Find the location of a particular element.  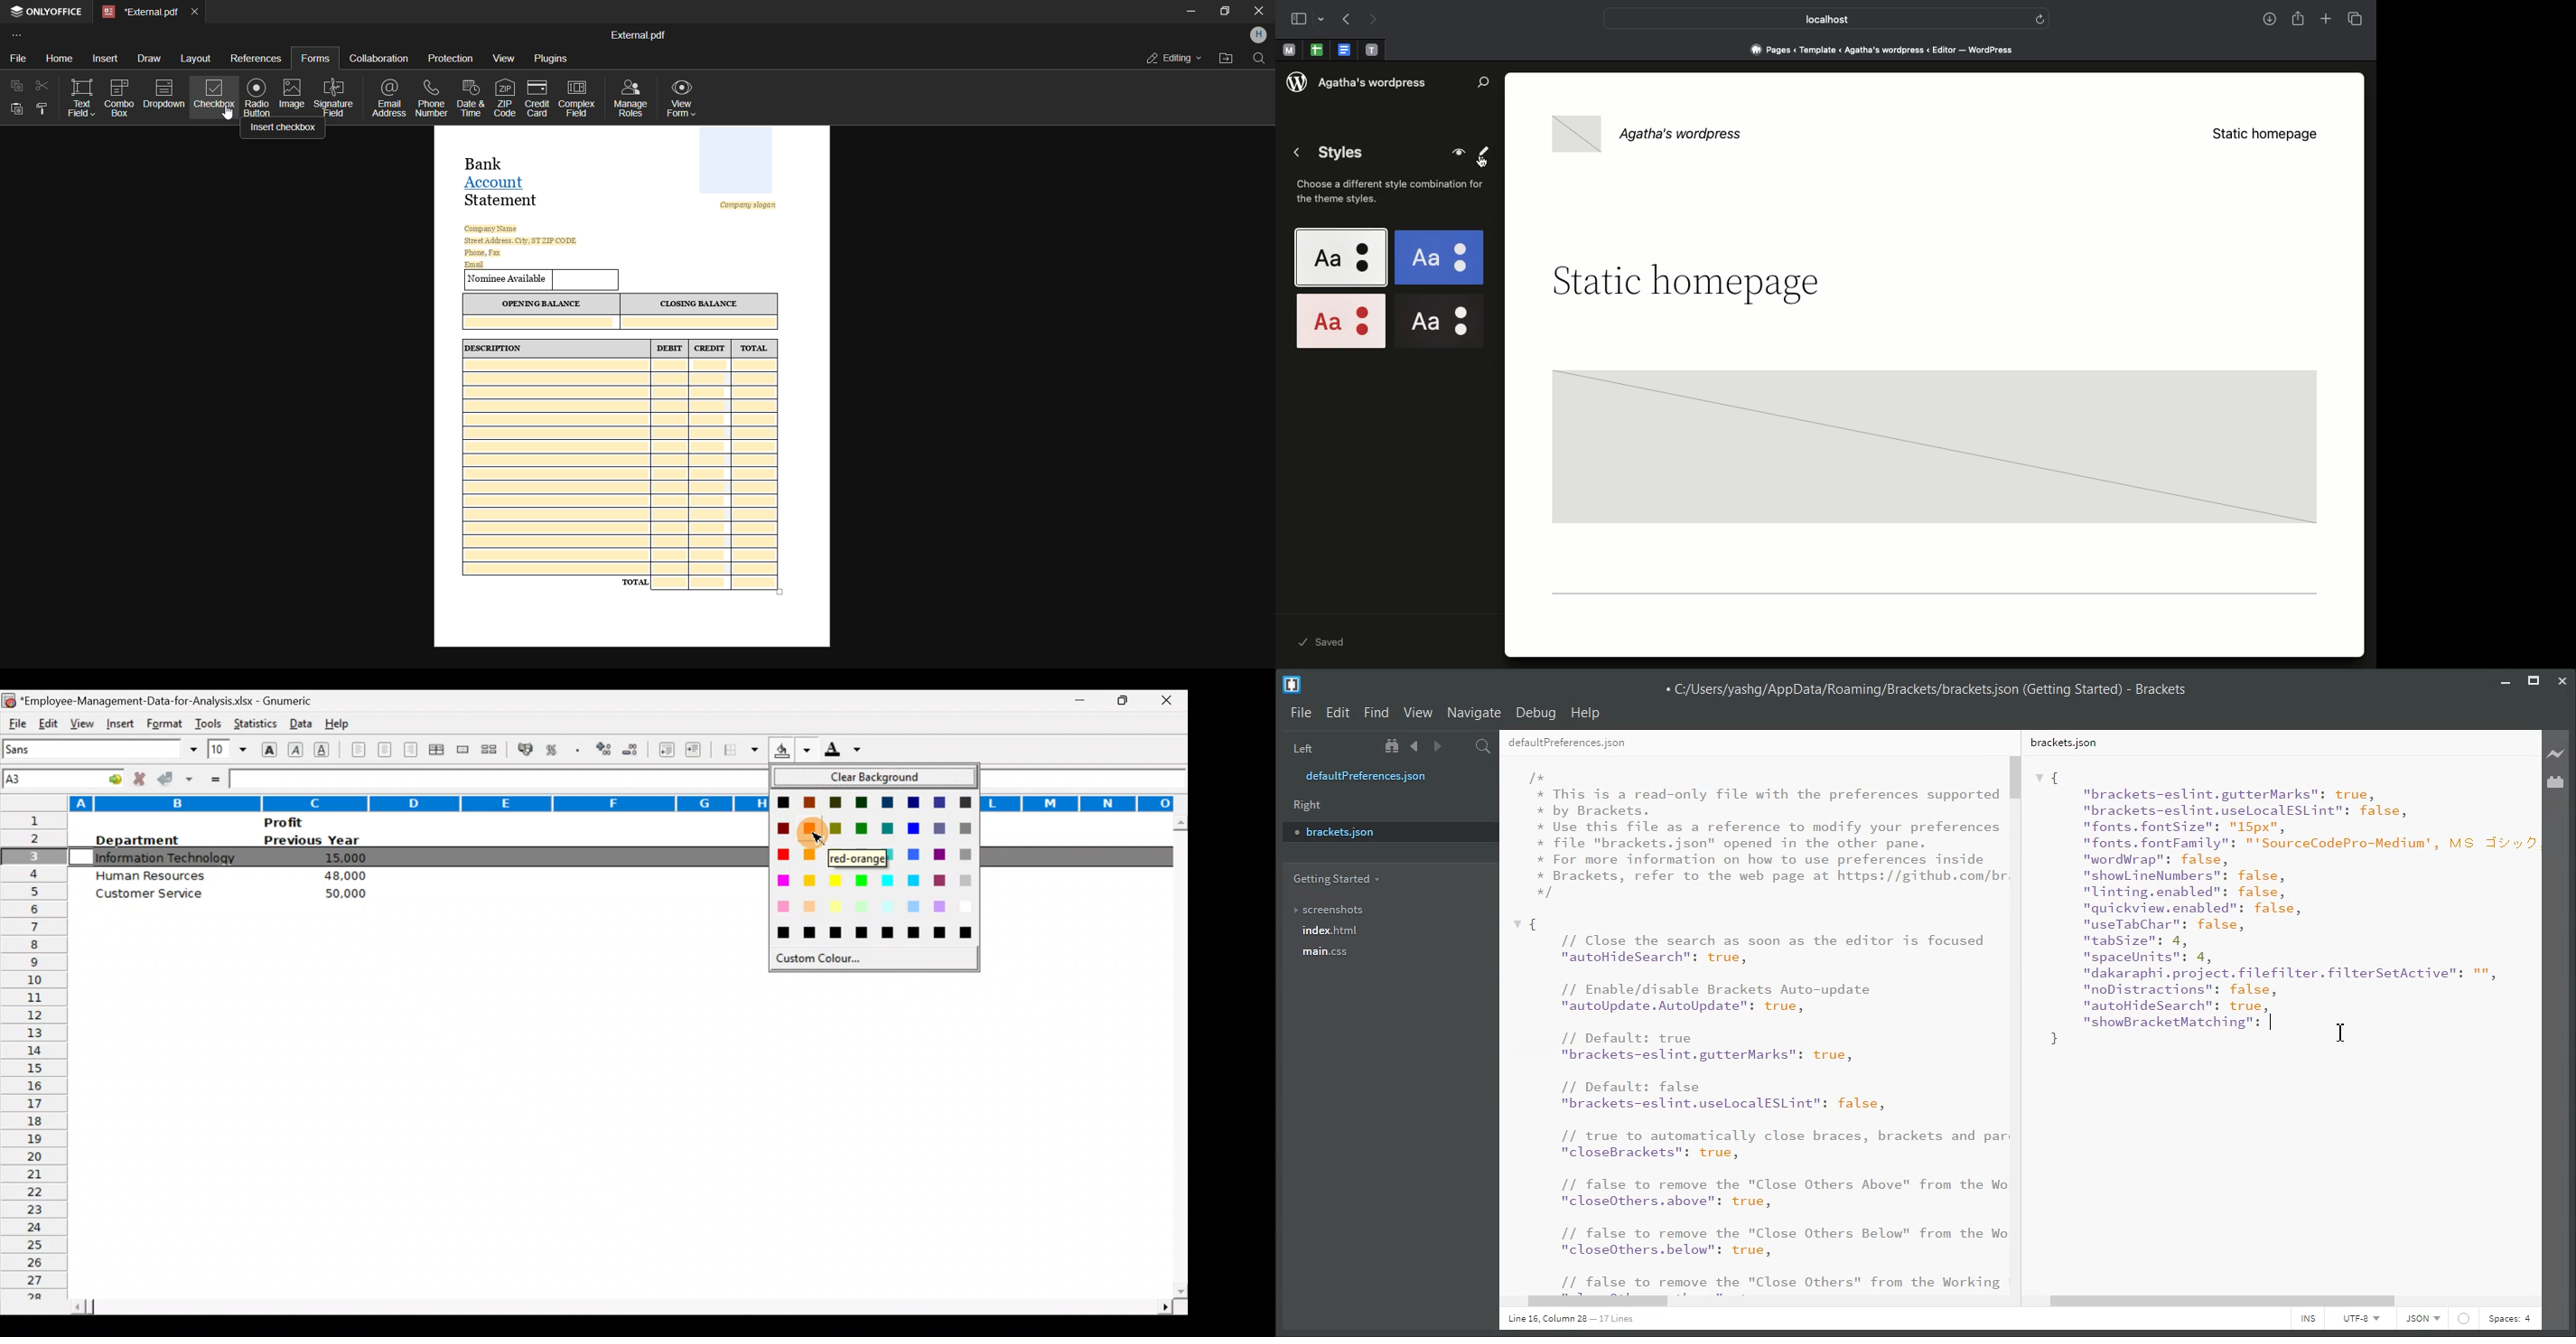

Increase decimals is located at coordinates (605, 748).